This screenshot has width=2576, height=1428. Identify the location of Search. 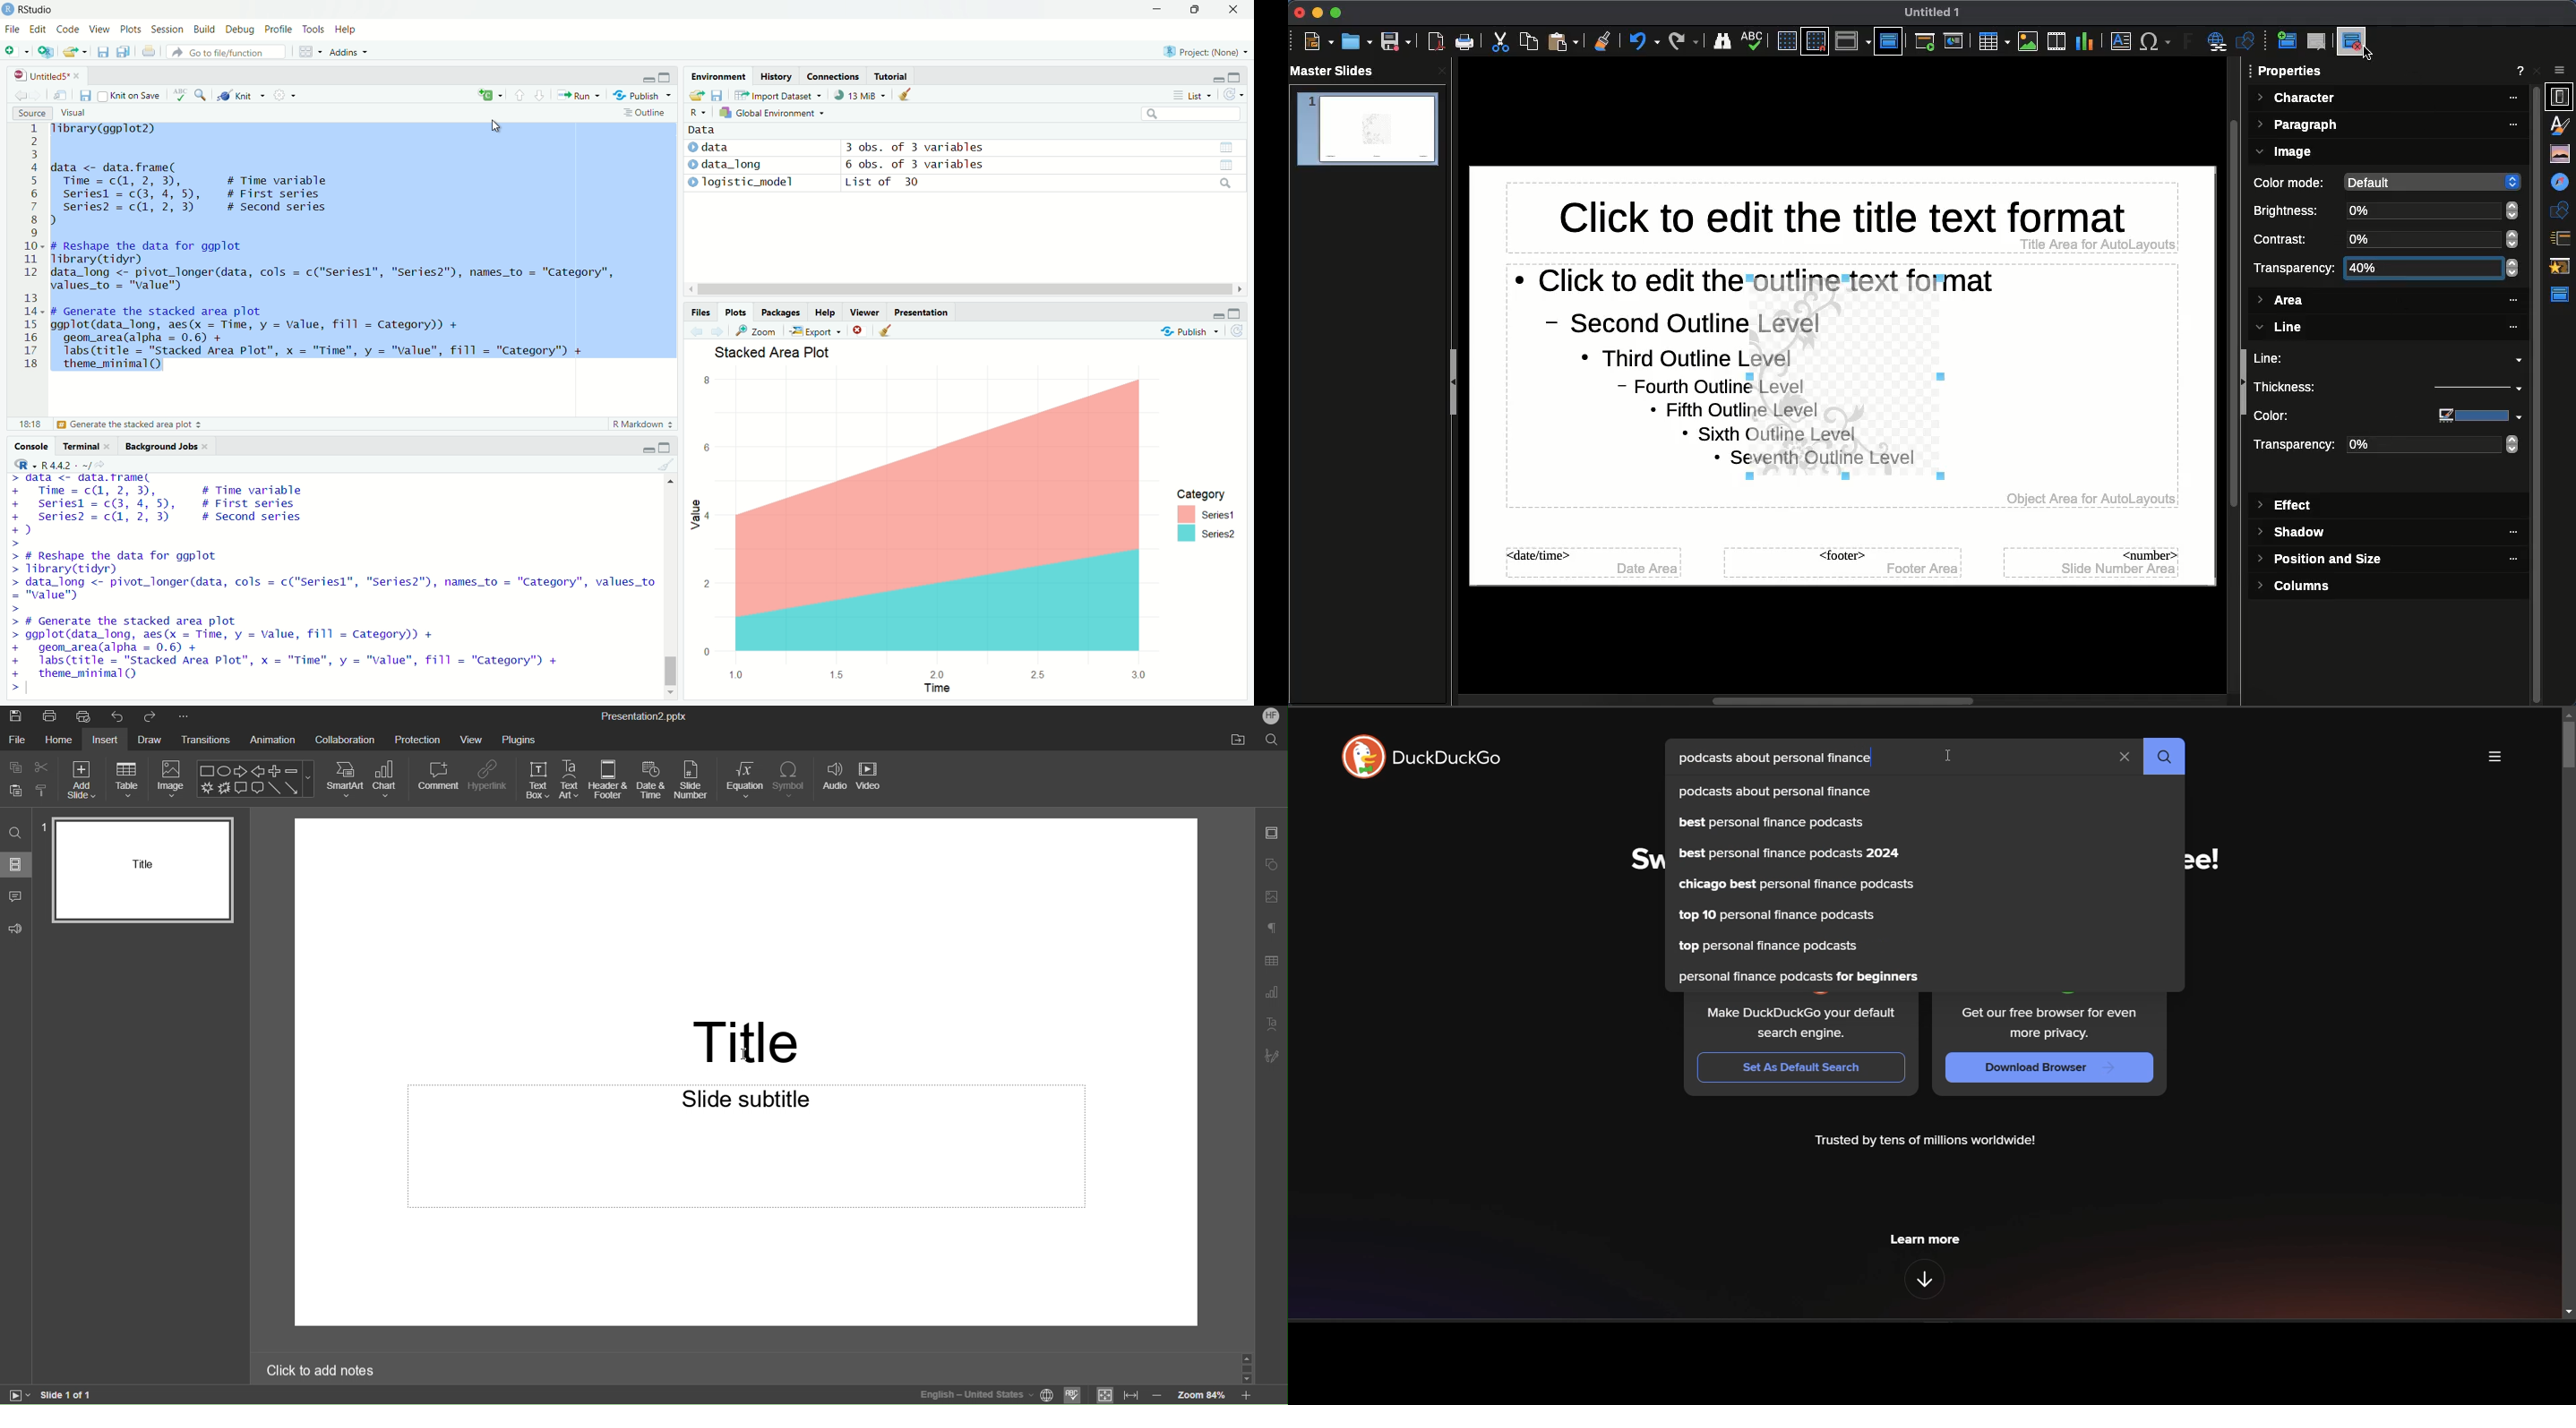
(1271, 741).